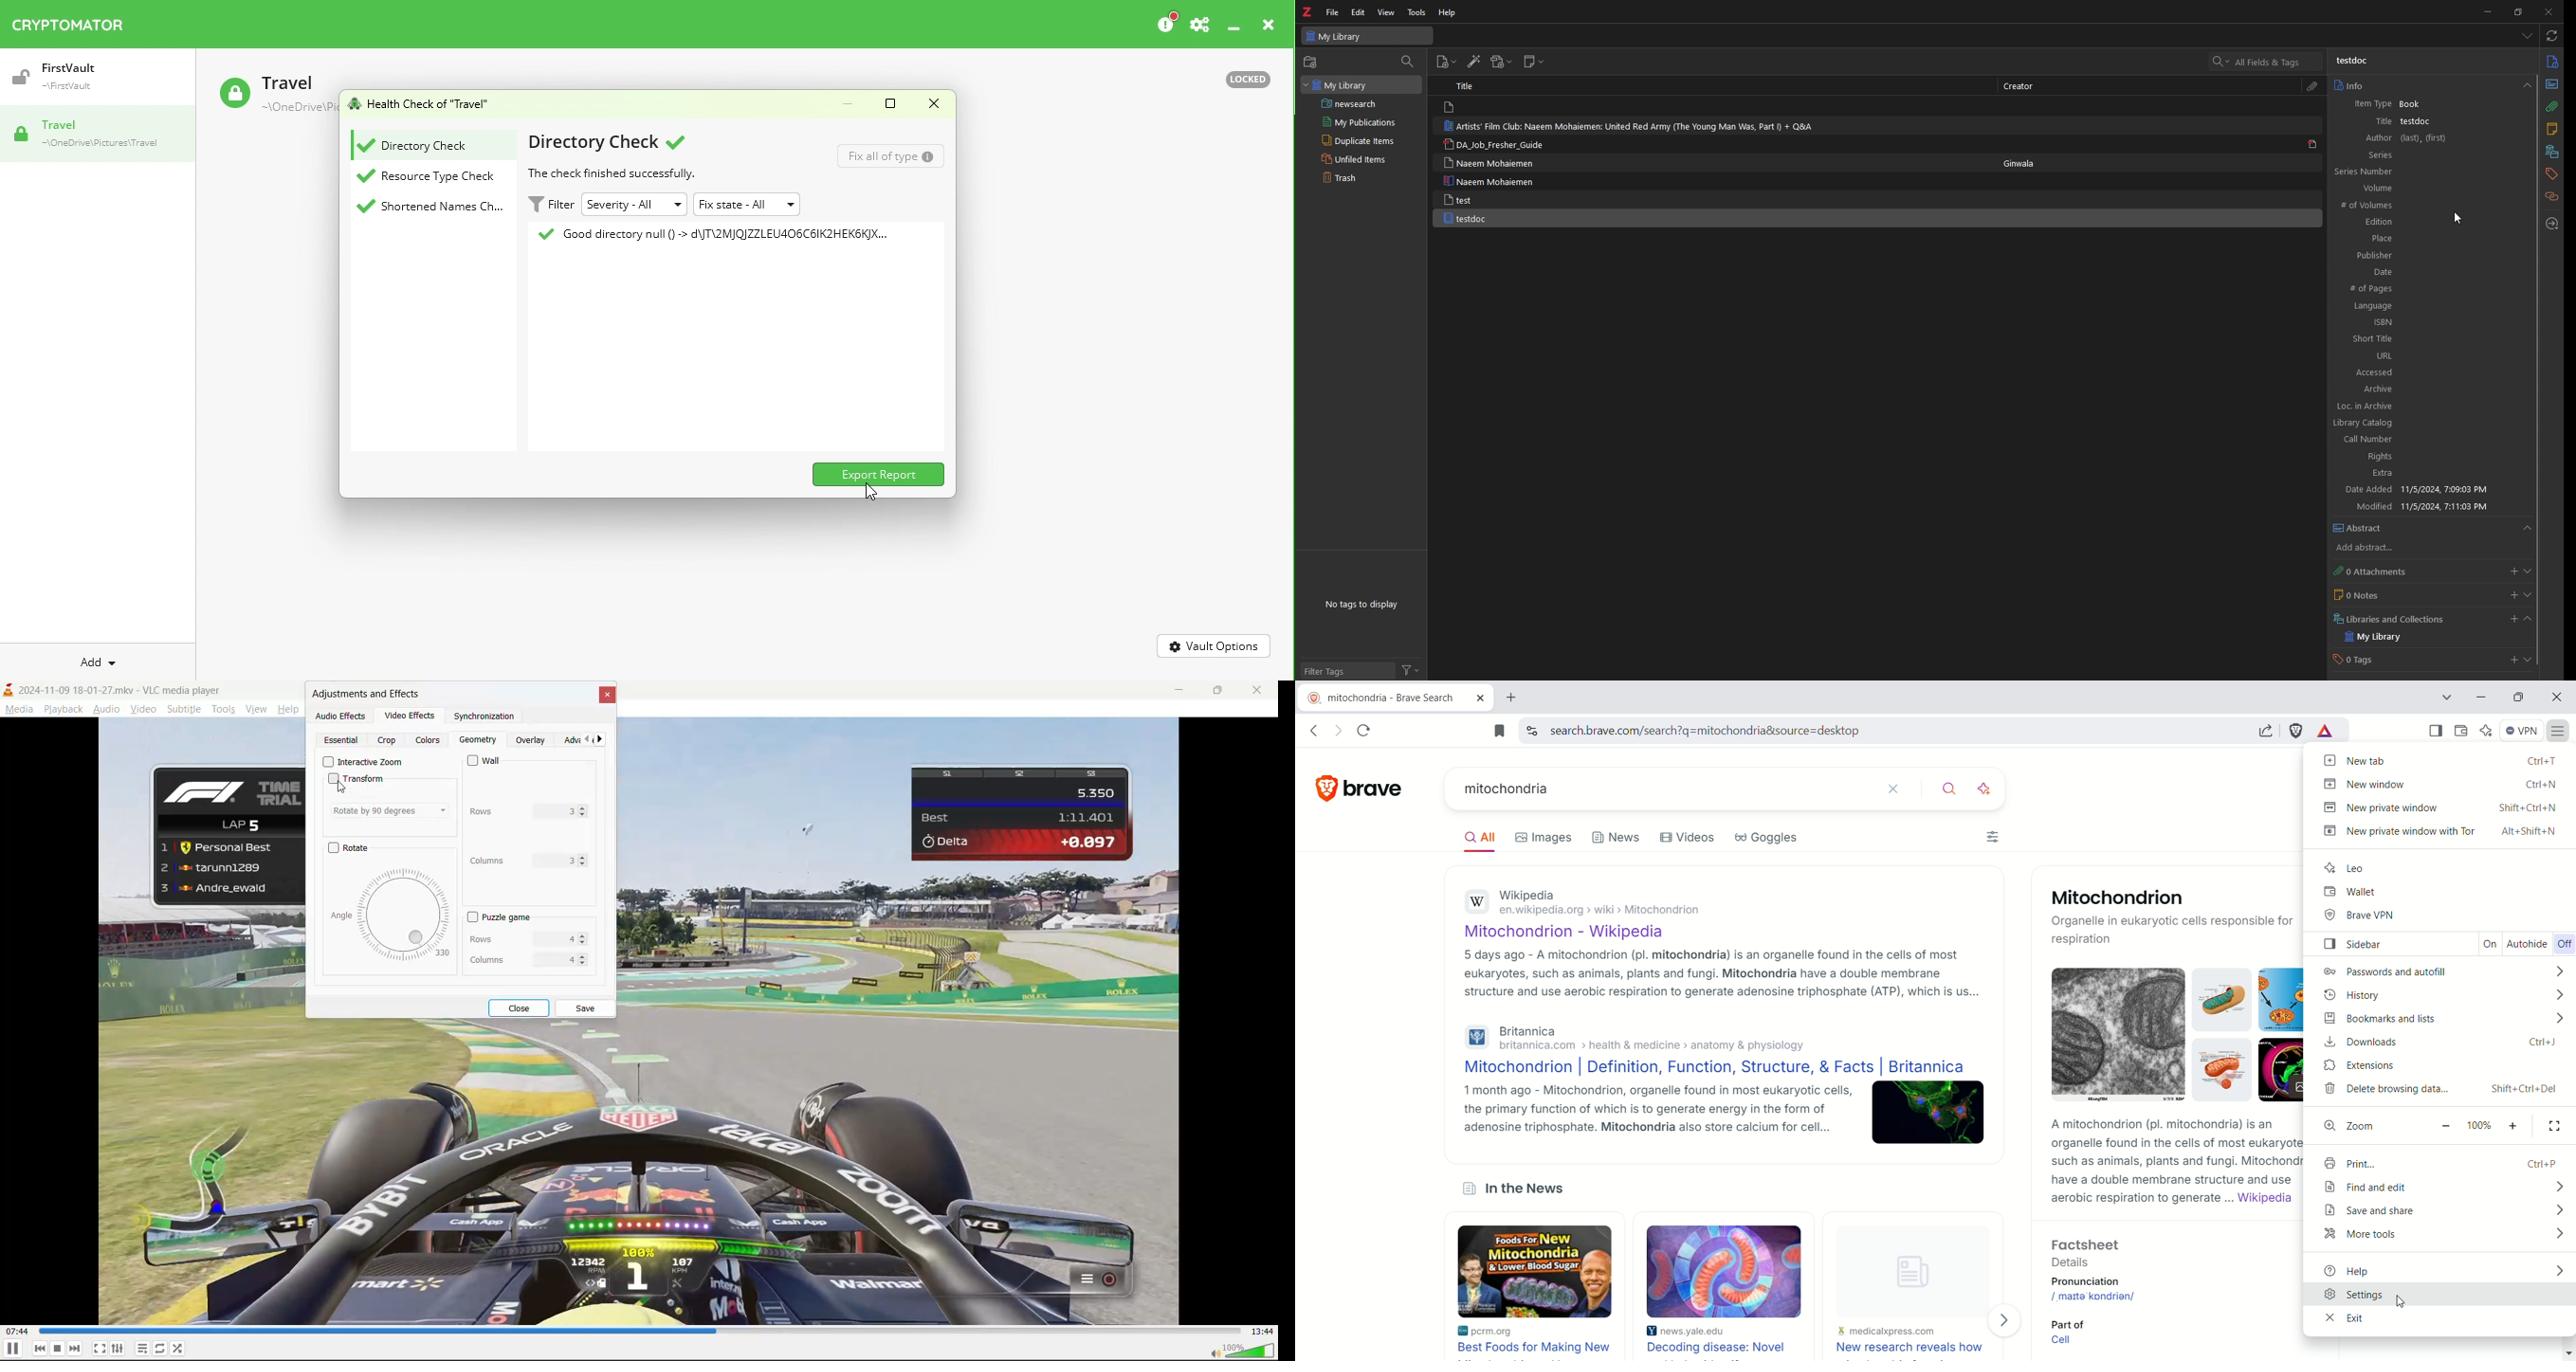 The width and height of the screenshot is (2576, 1372). What do you see at coordinates (1368, 36) in the screenshot?
I see `My Library` at bounding box center [1368, 36].